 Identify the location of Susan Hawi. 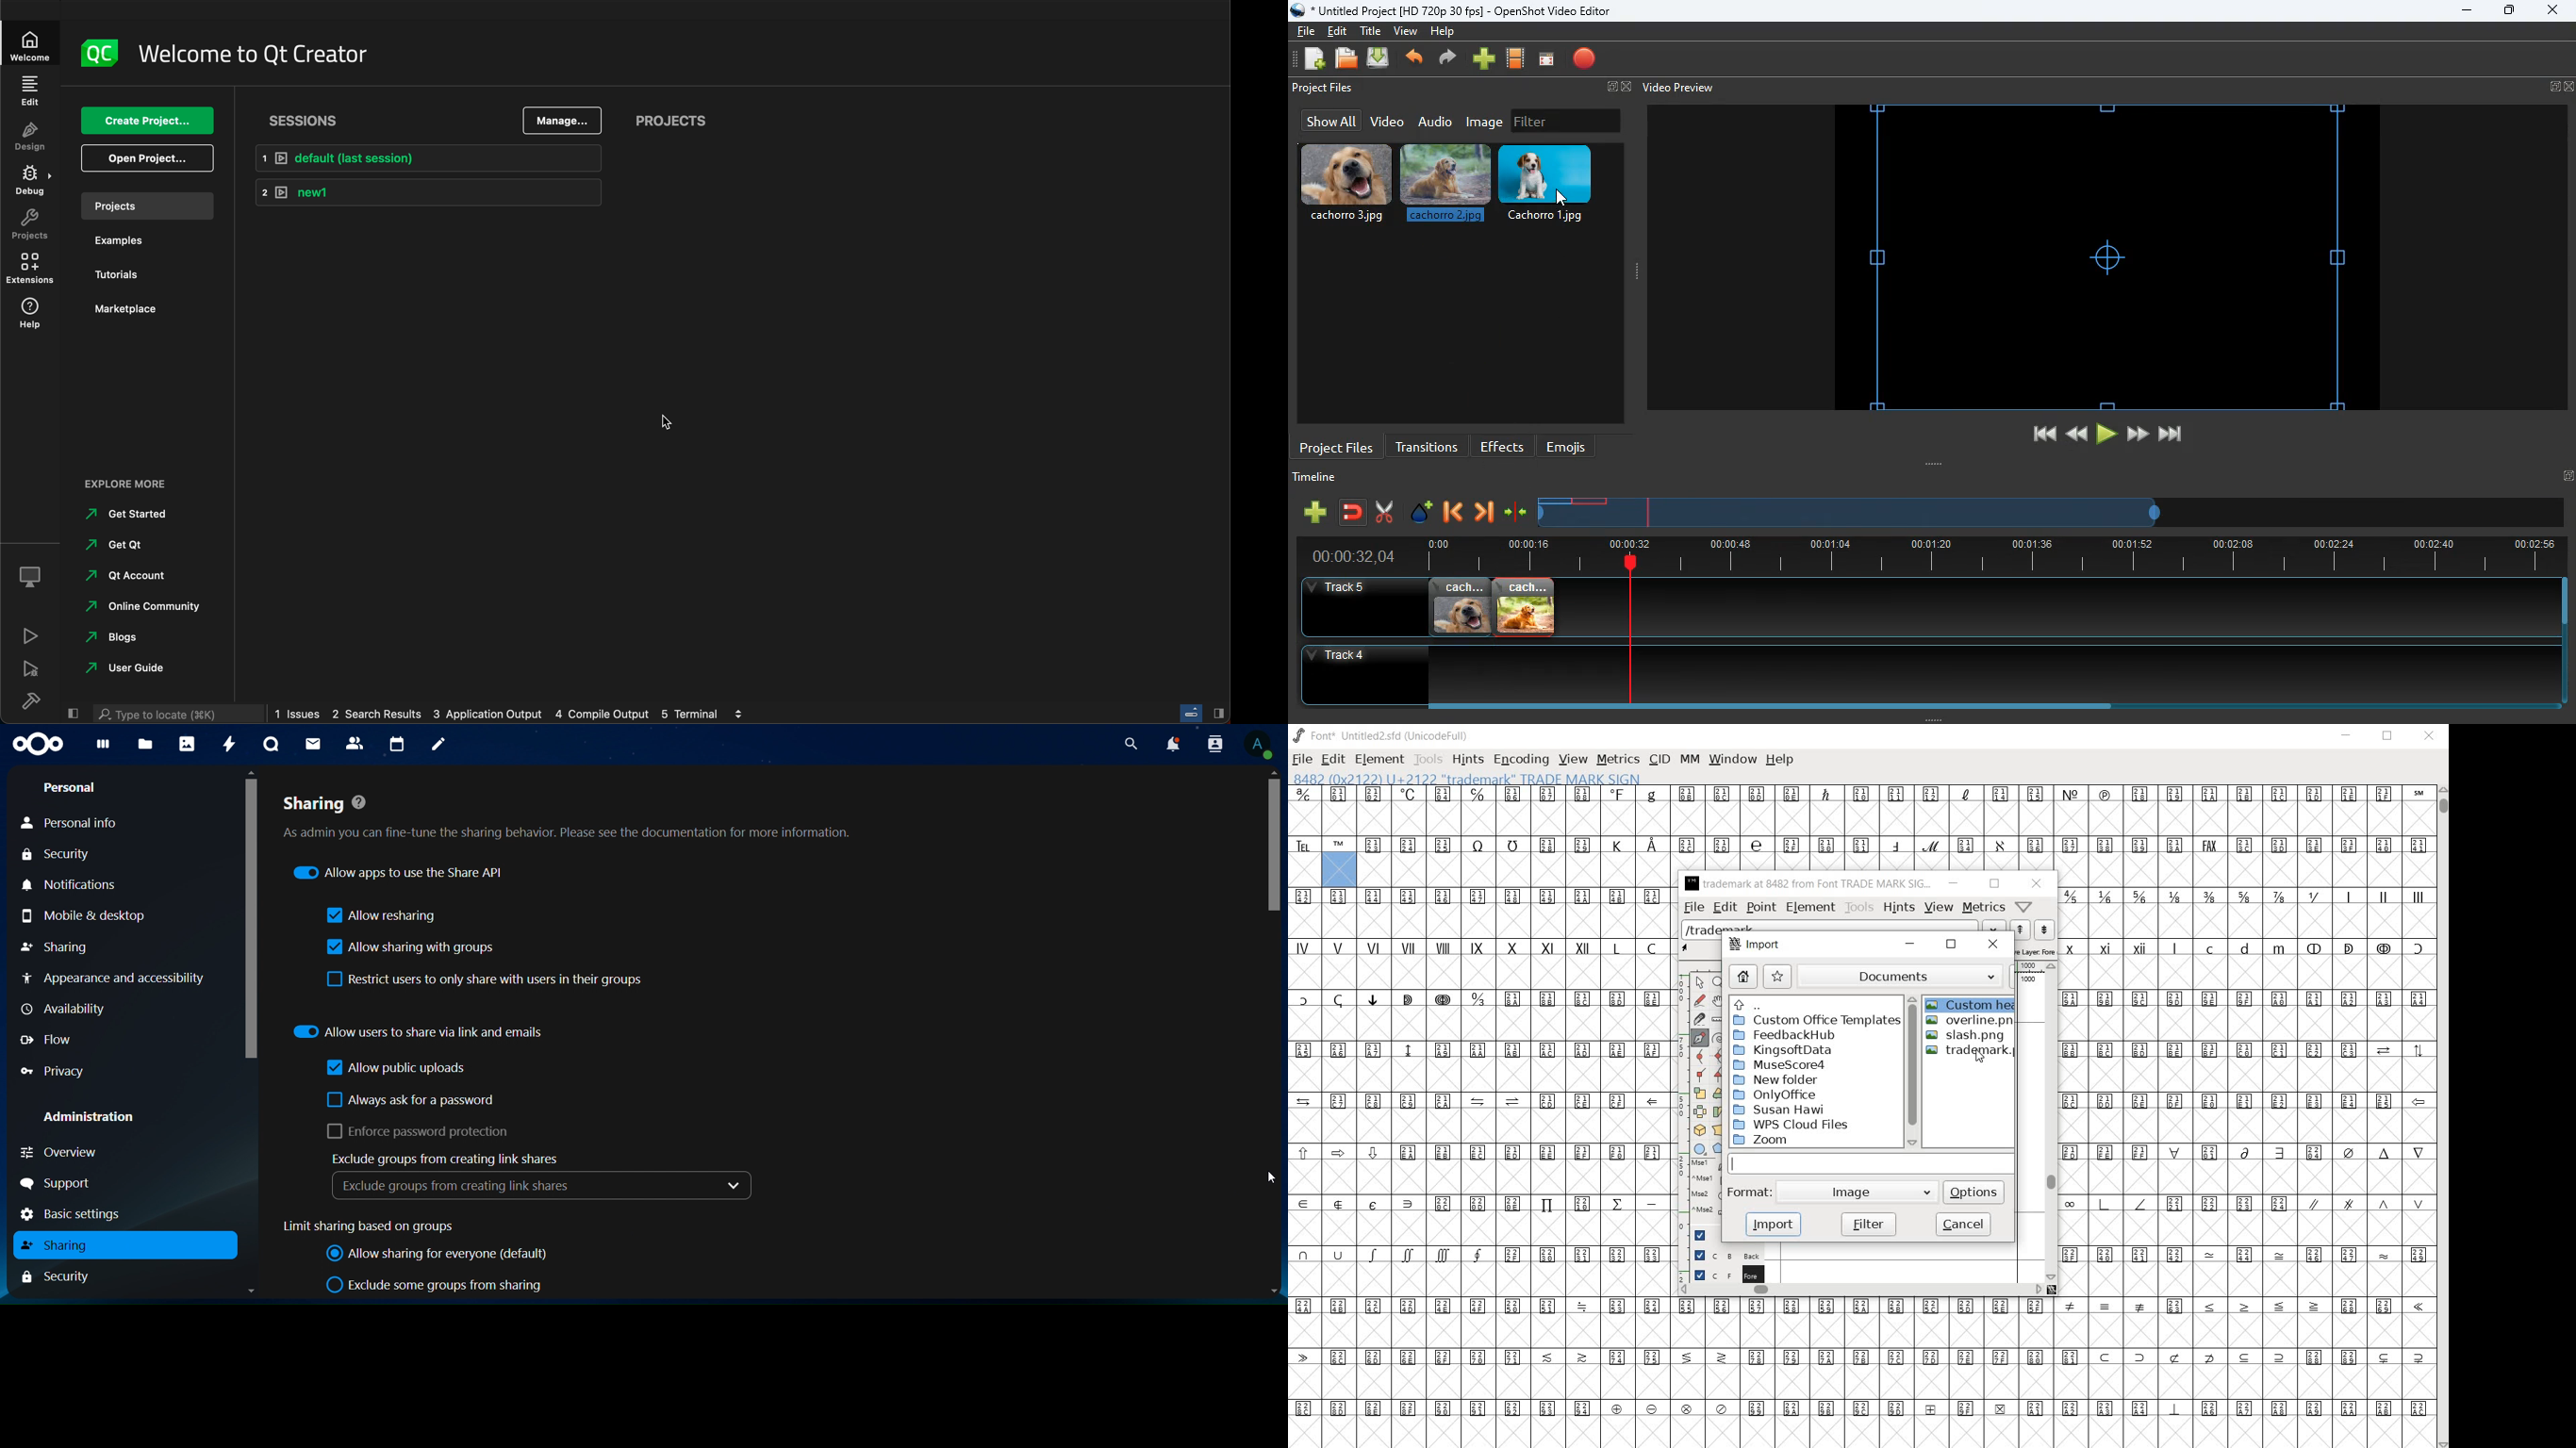
(1780, 1109).